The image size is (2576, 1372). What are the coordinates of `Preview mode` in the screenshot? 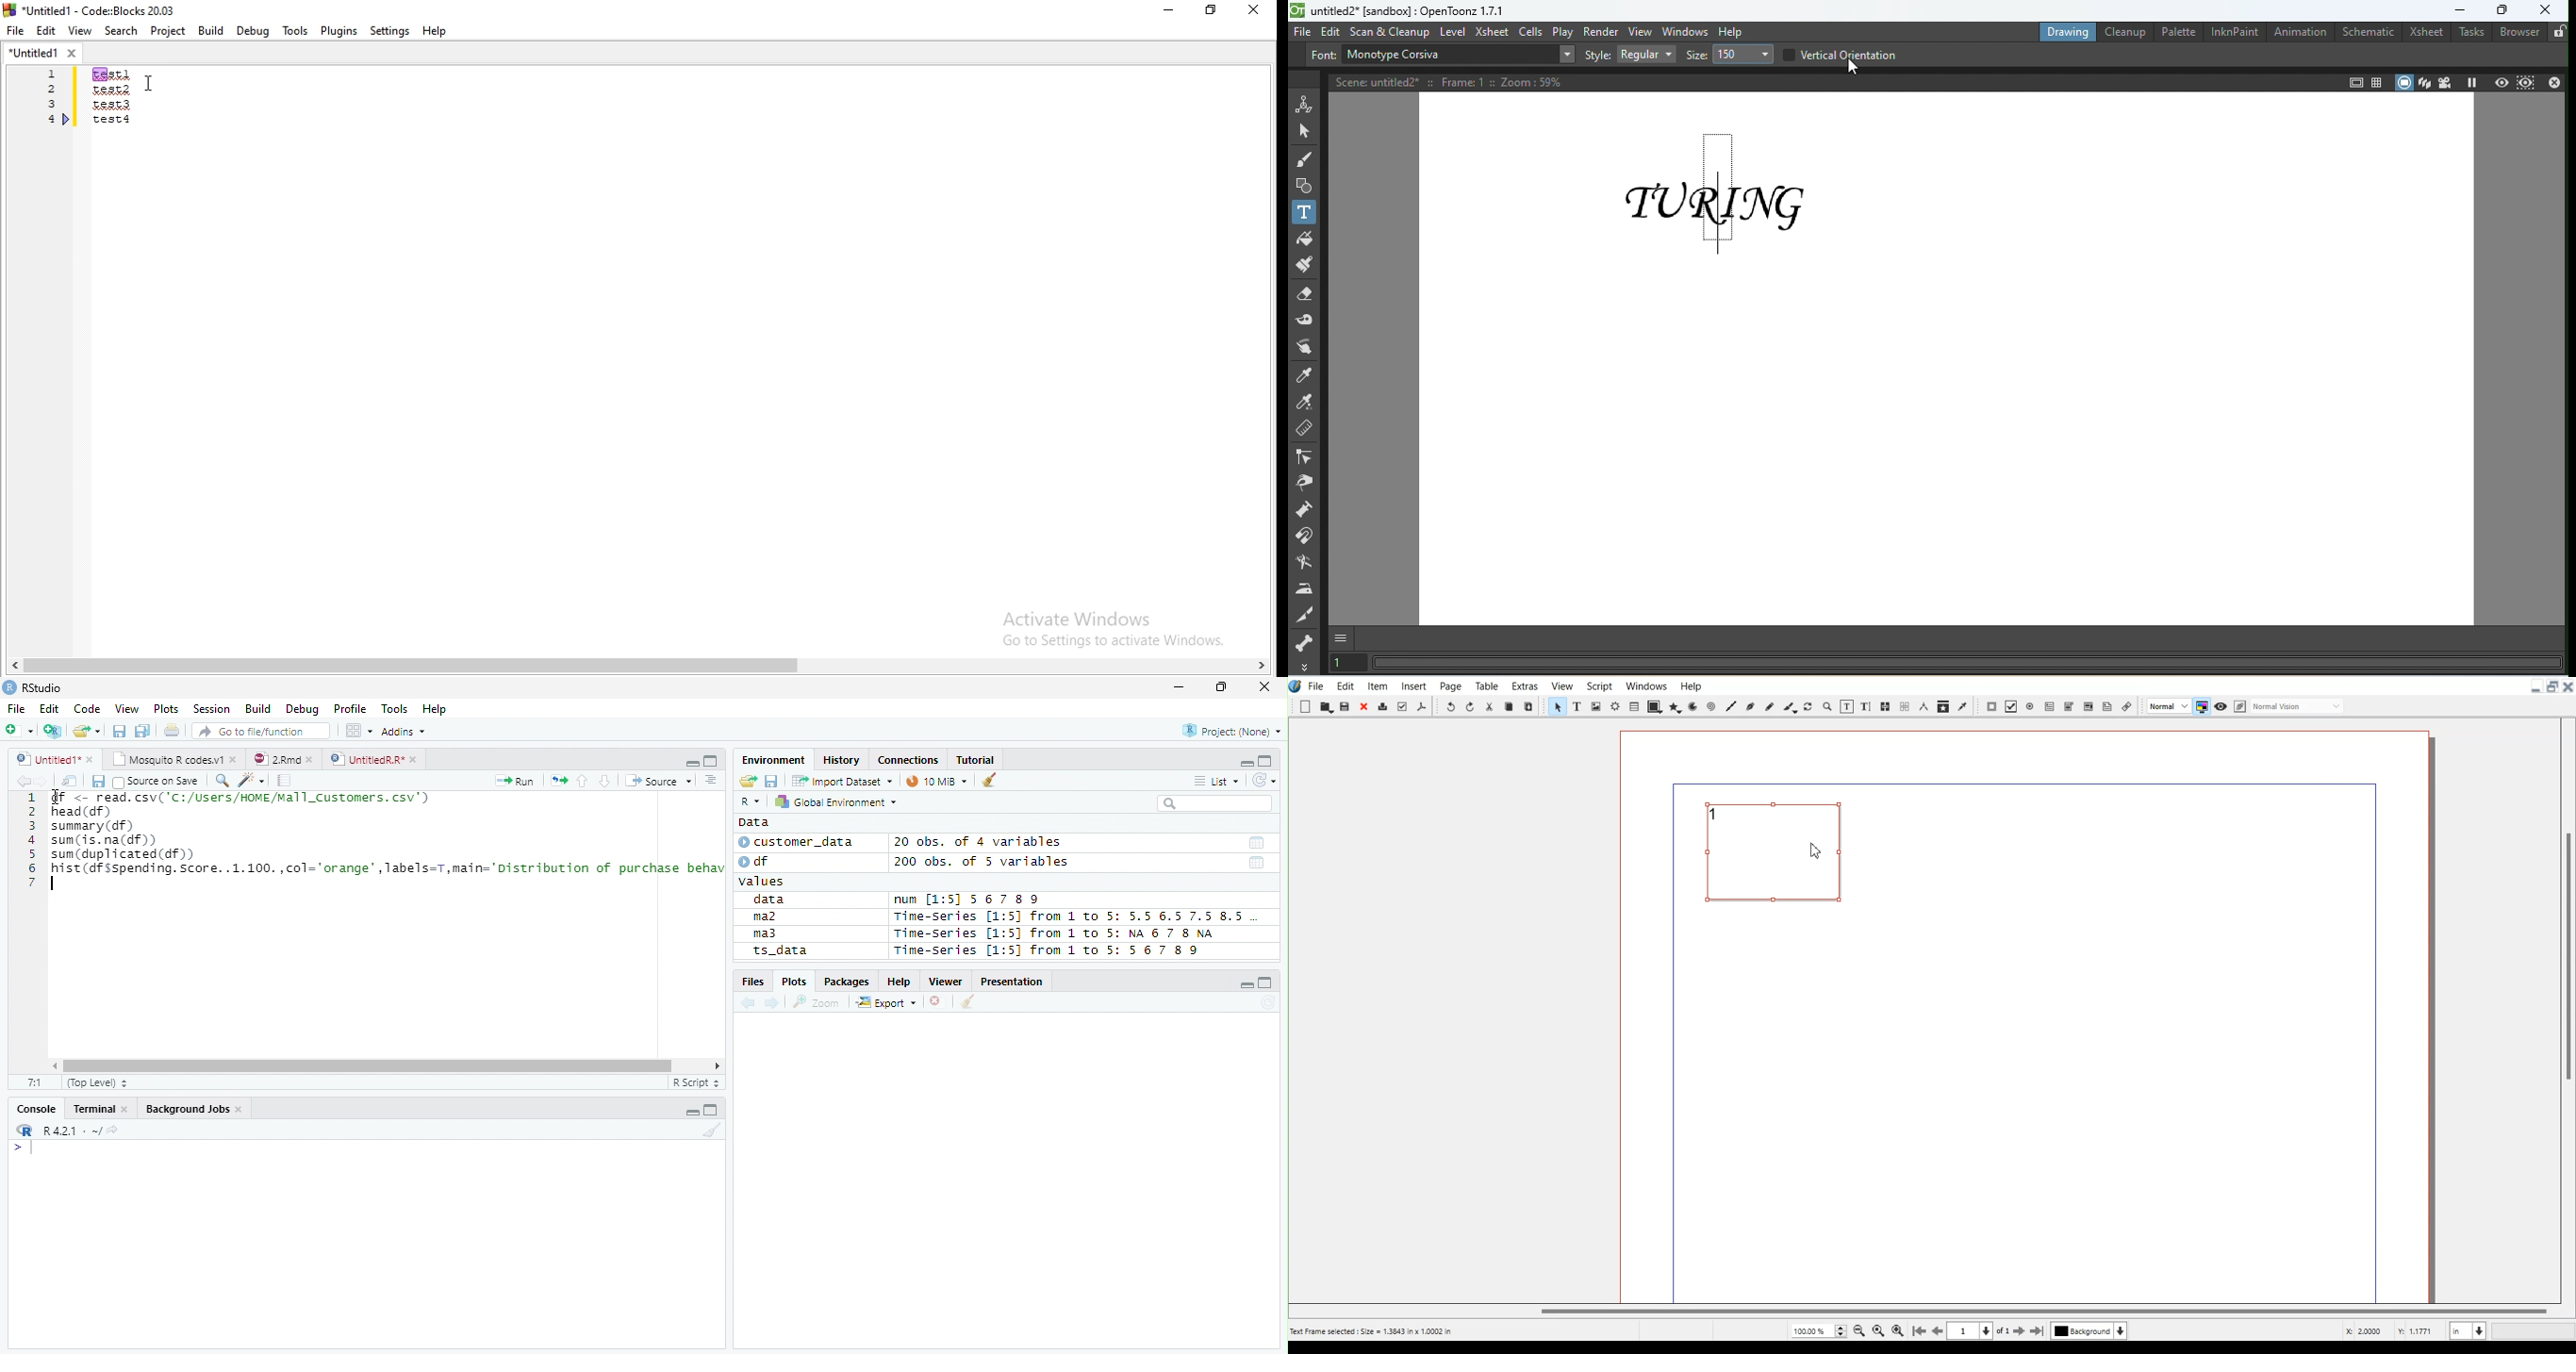 It's located at (2221, 707).